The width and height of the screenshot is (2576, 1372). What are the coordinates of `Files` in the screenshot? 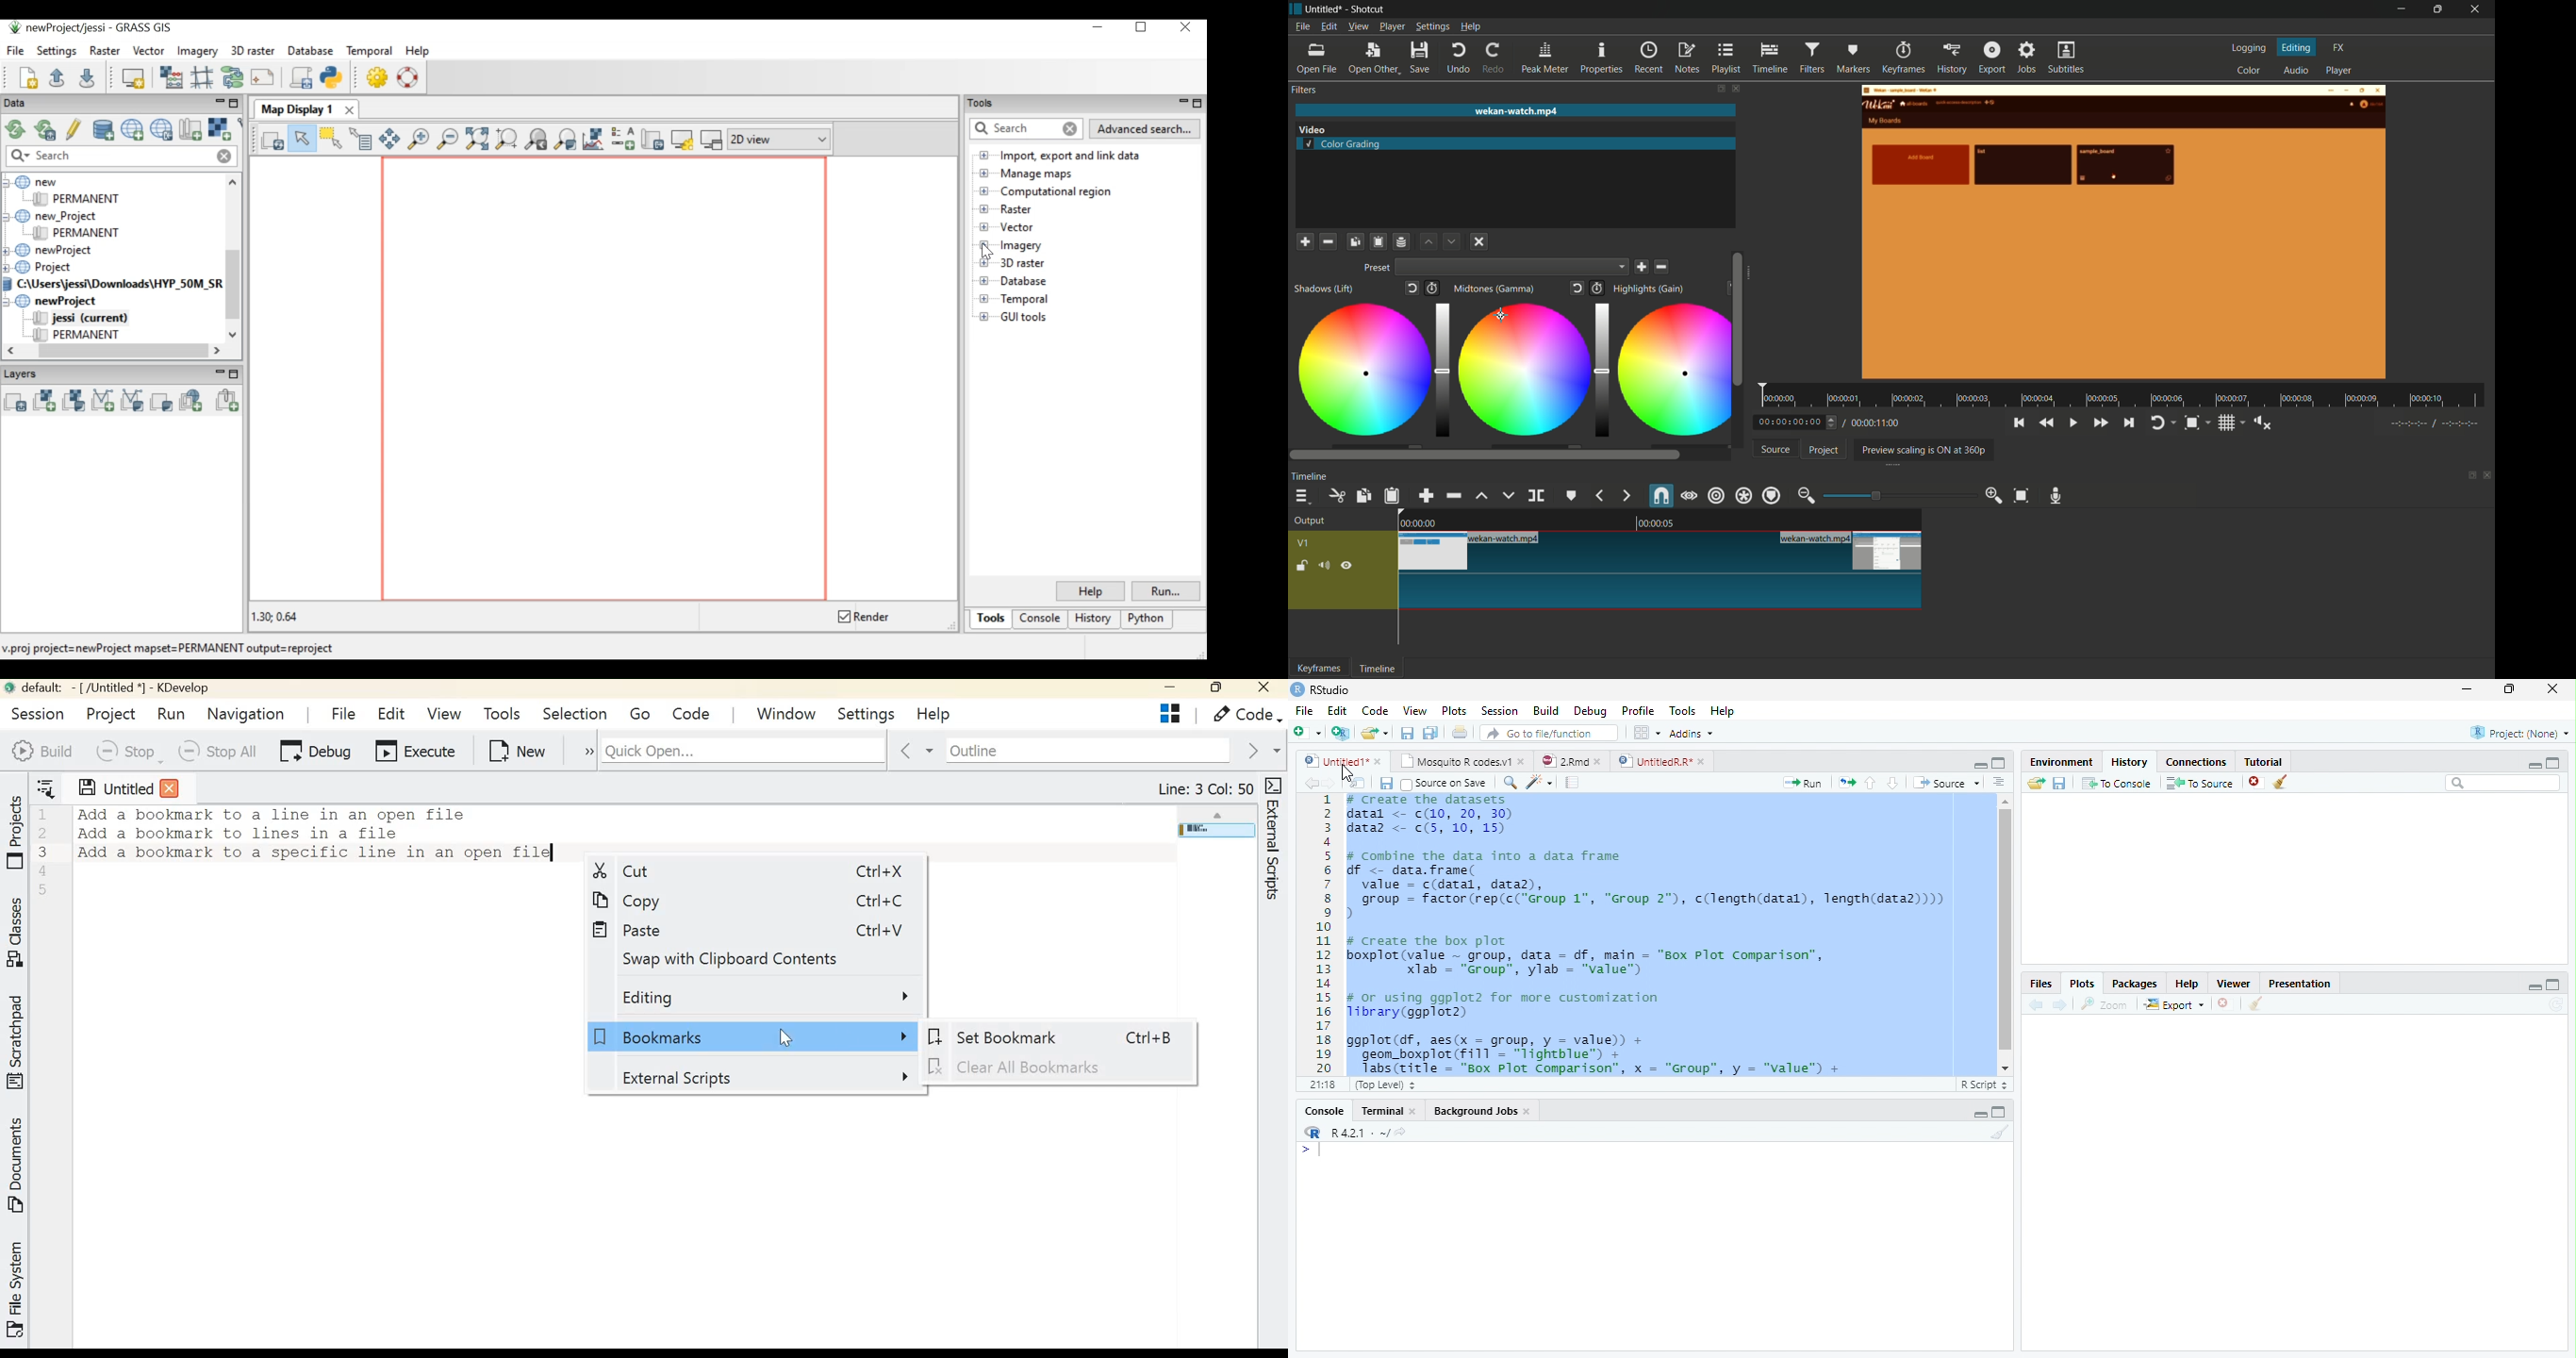 It's located at (2042, 983).